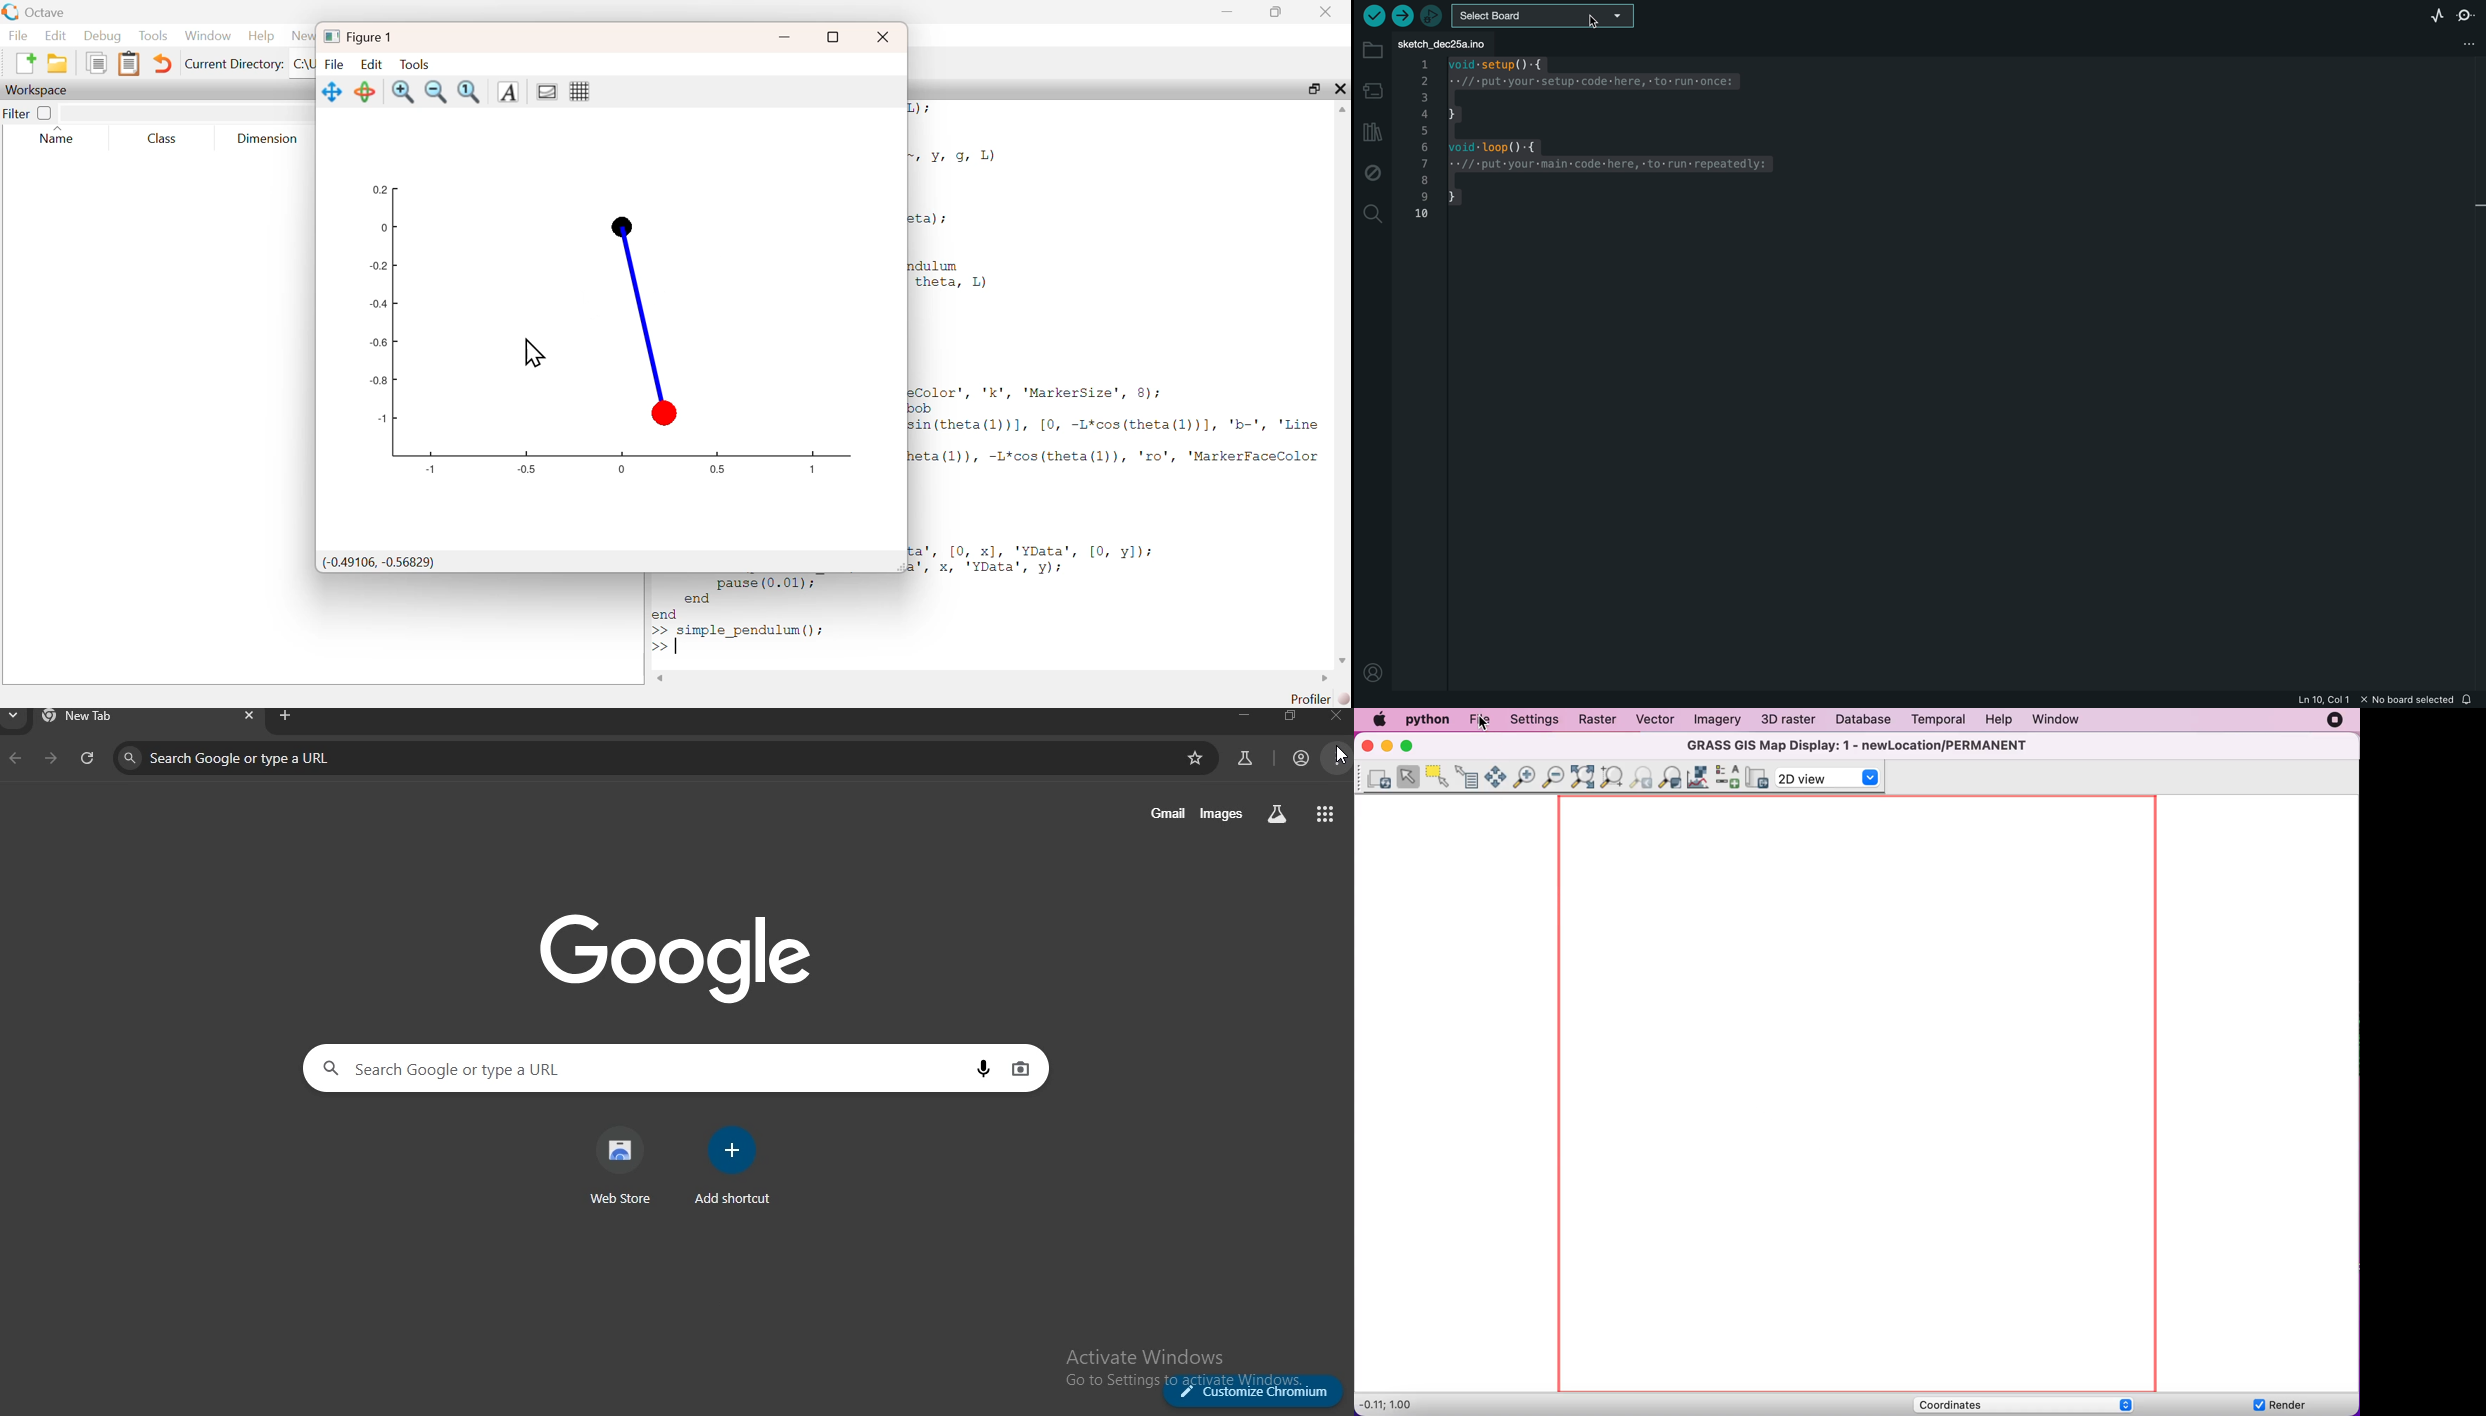 This screenshot has width=2492, height=1428. Describe the element at coordinates (1325, 12) in the screenshot. I see `Close` at that location.